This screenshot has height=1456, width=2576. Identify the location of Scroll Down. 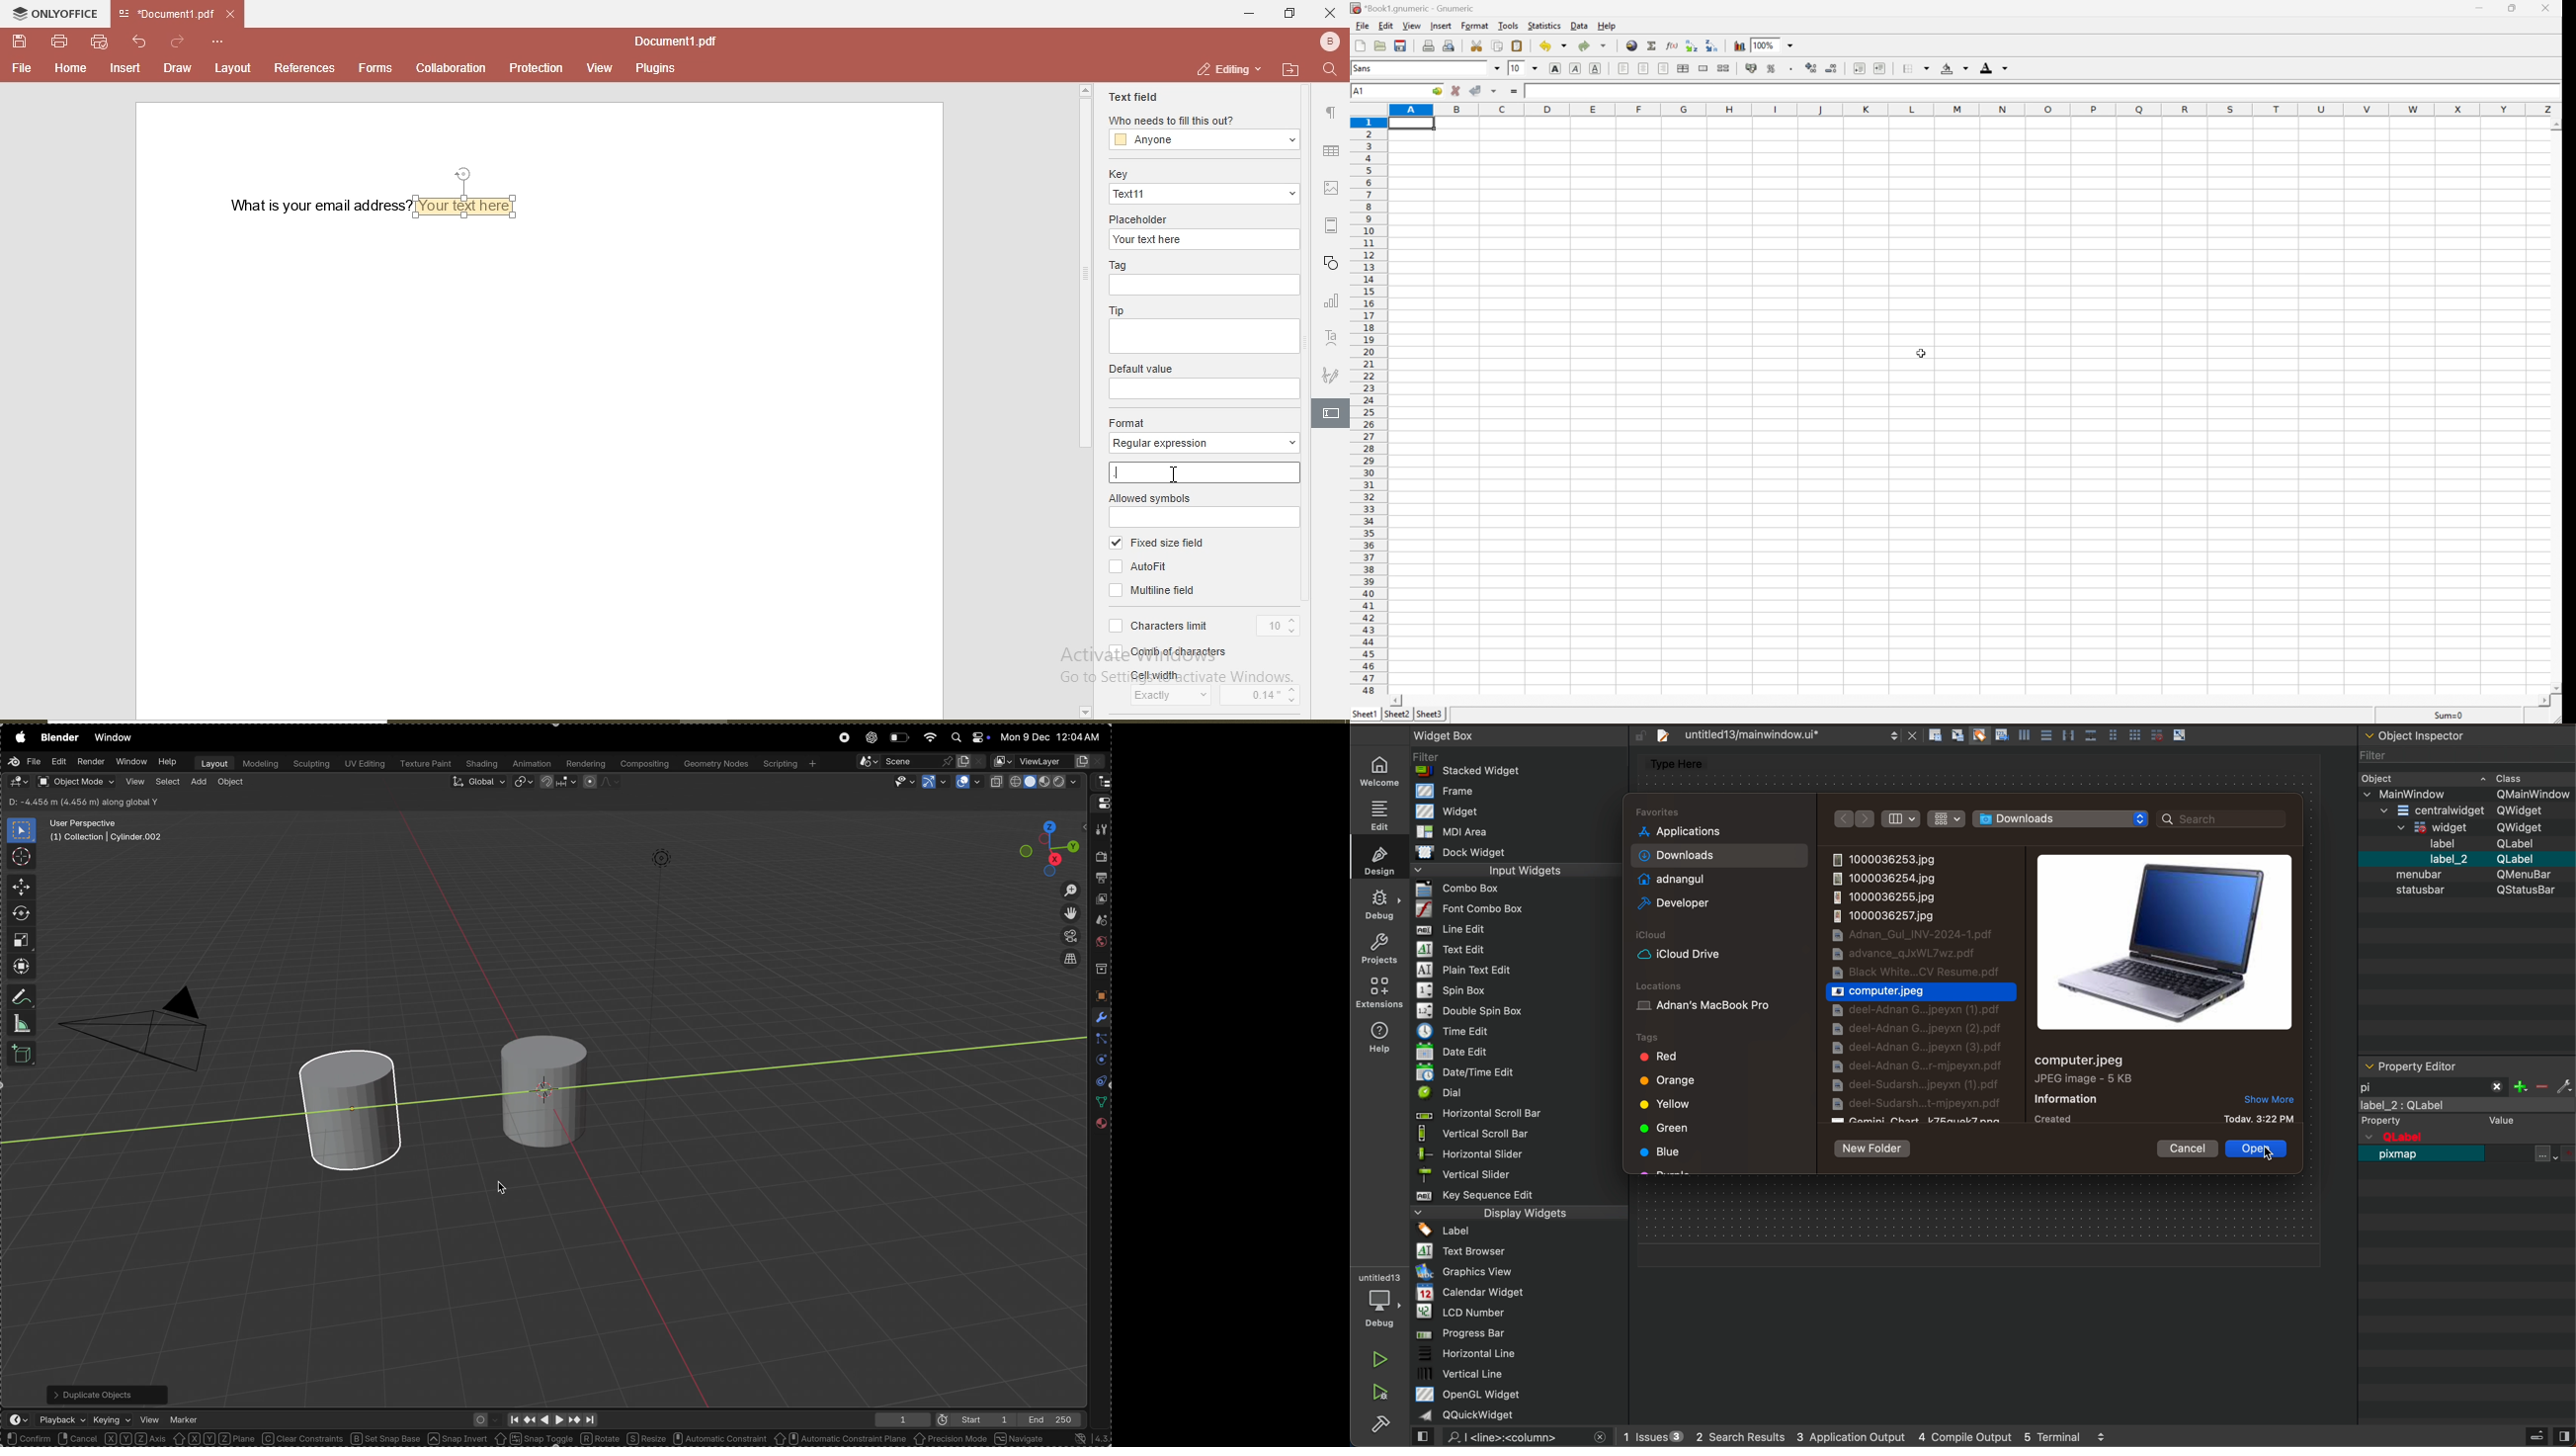
(2554, 686).